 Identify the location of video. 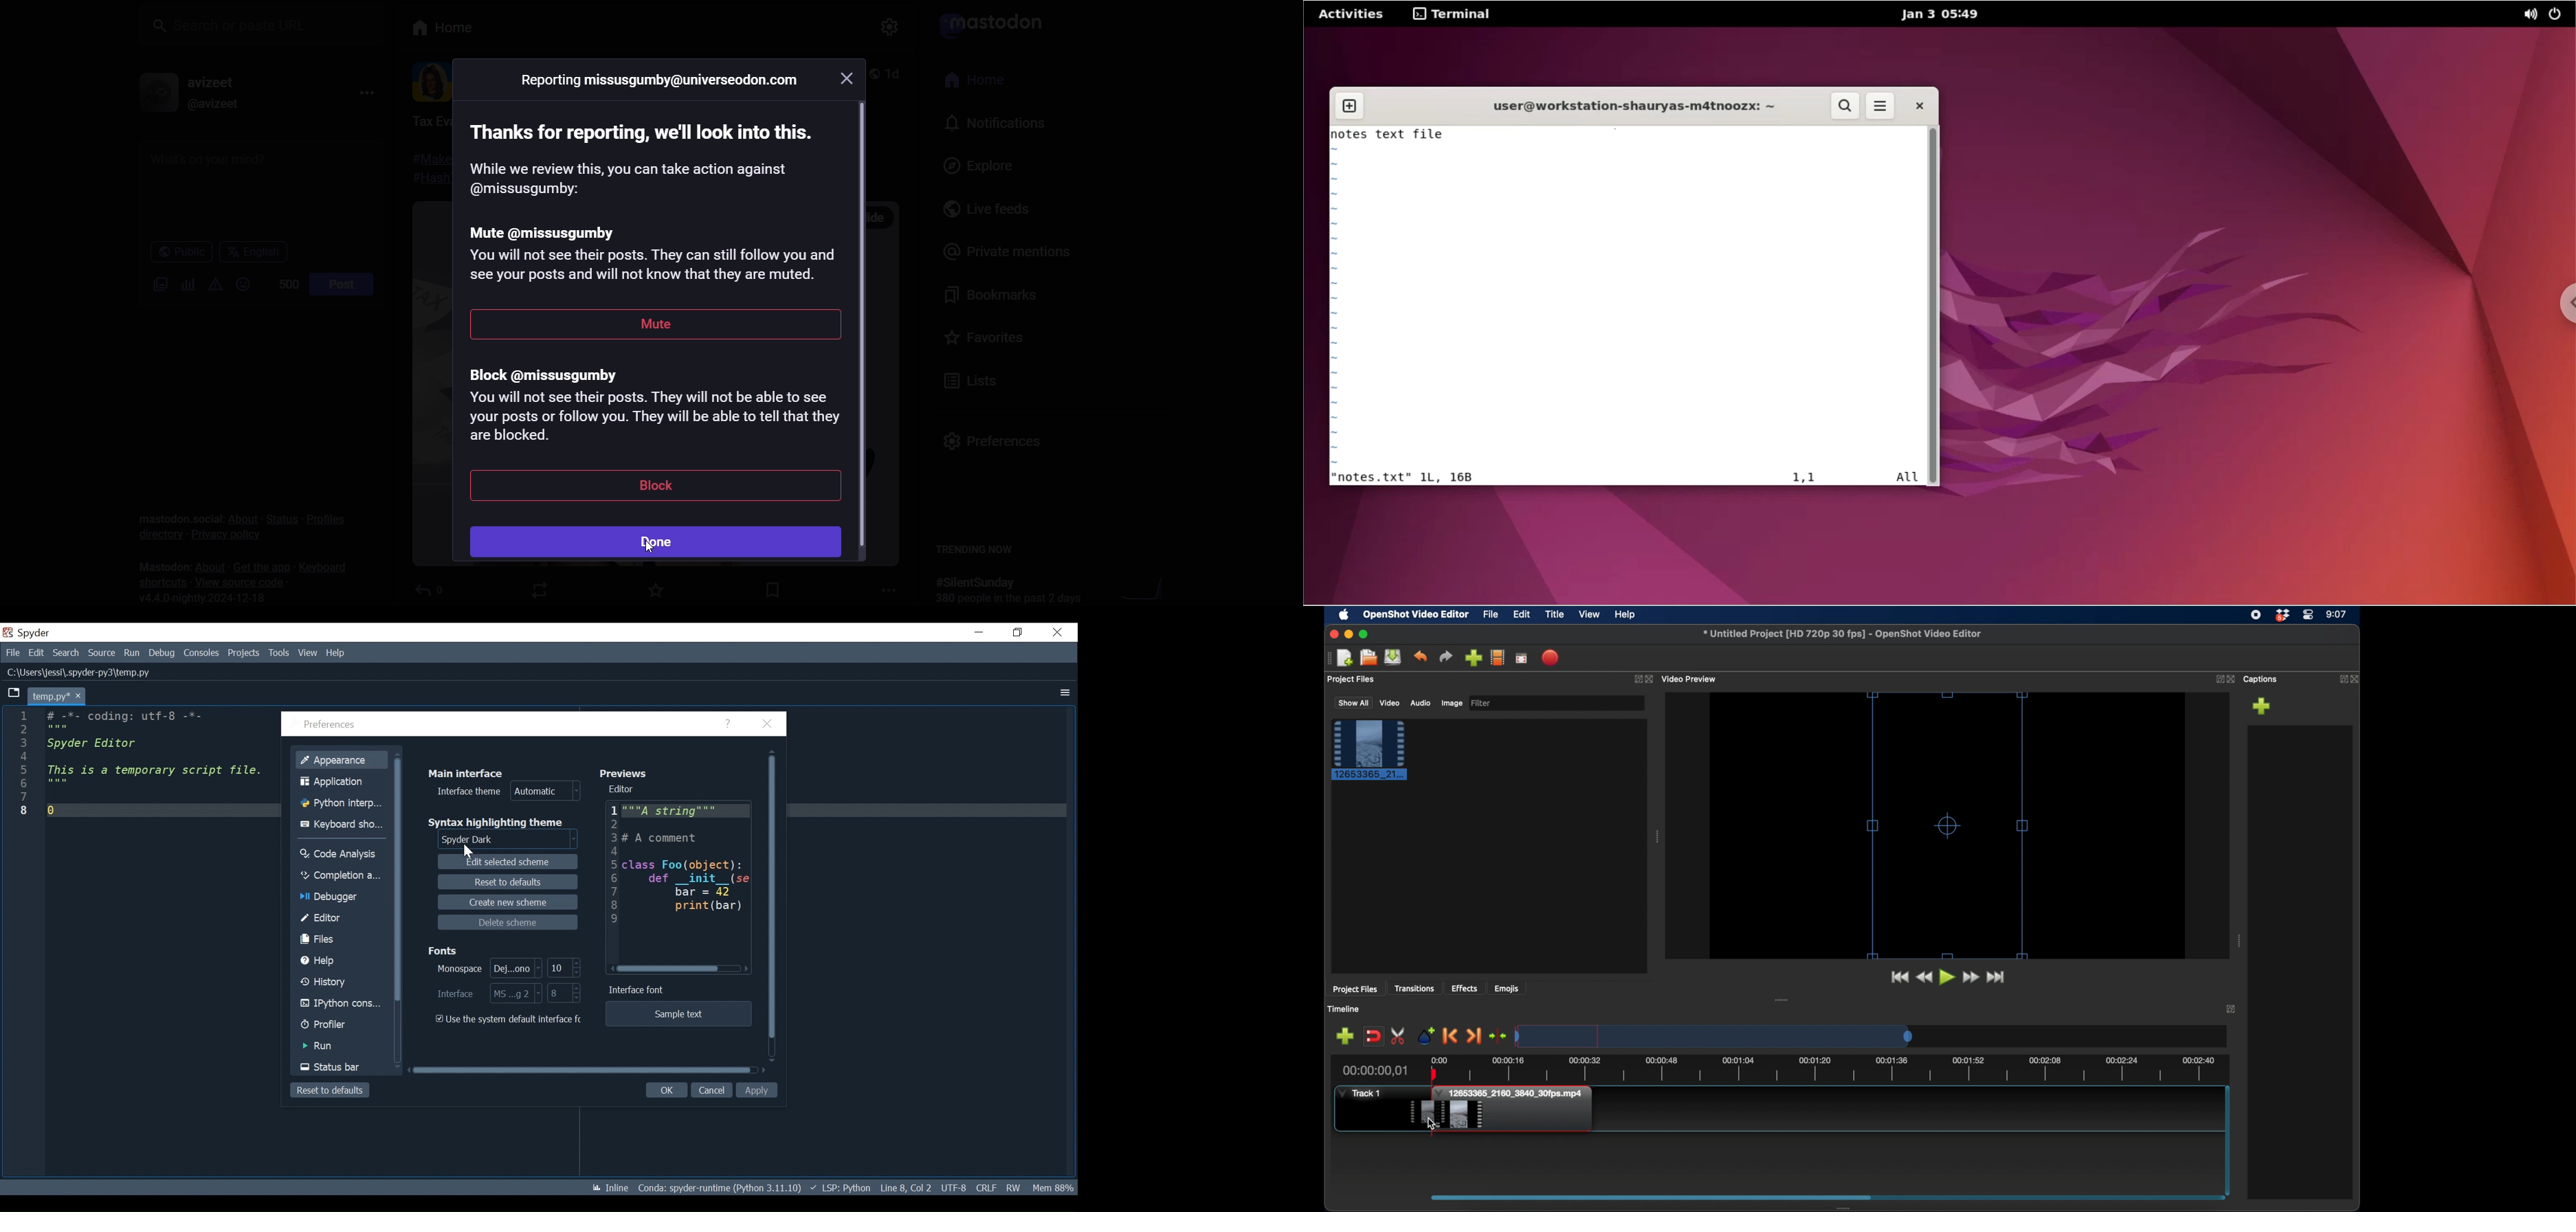
(1390, 703).